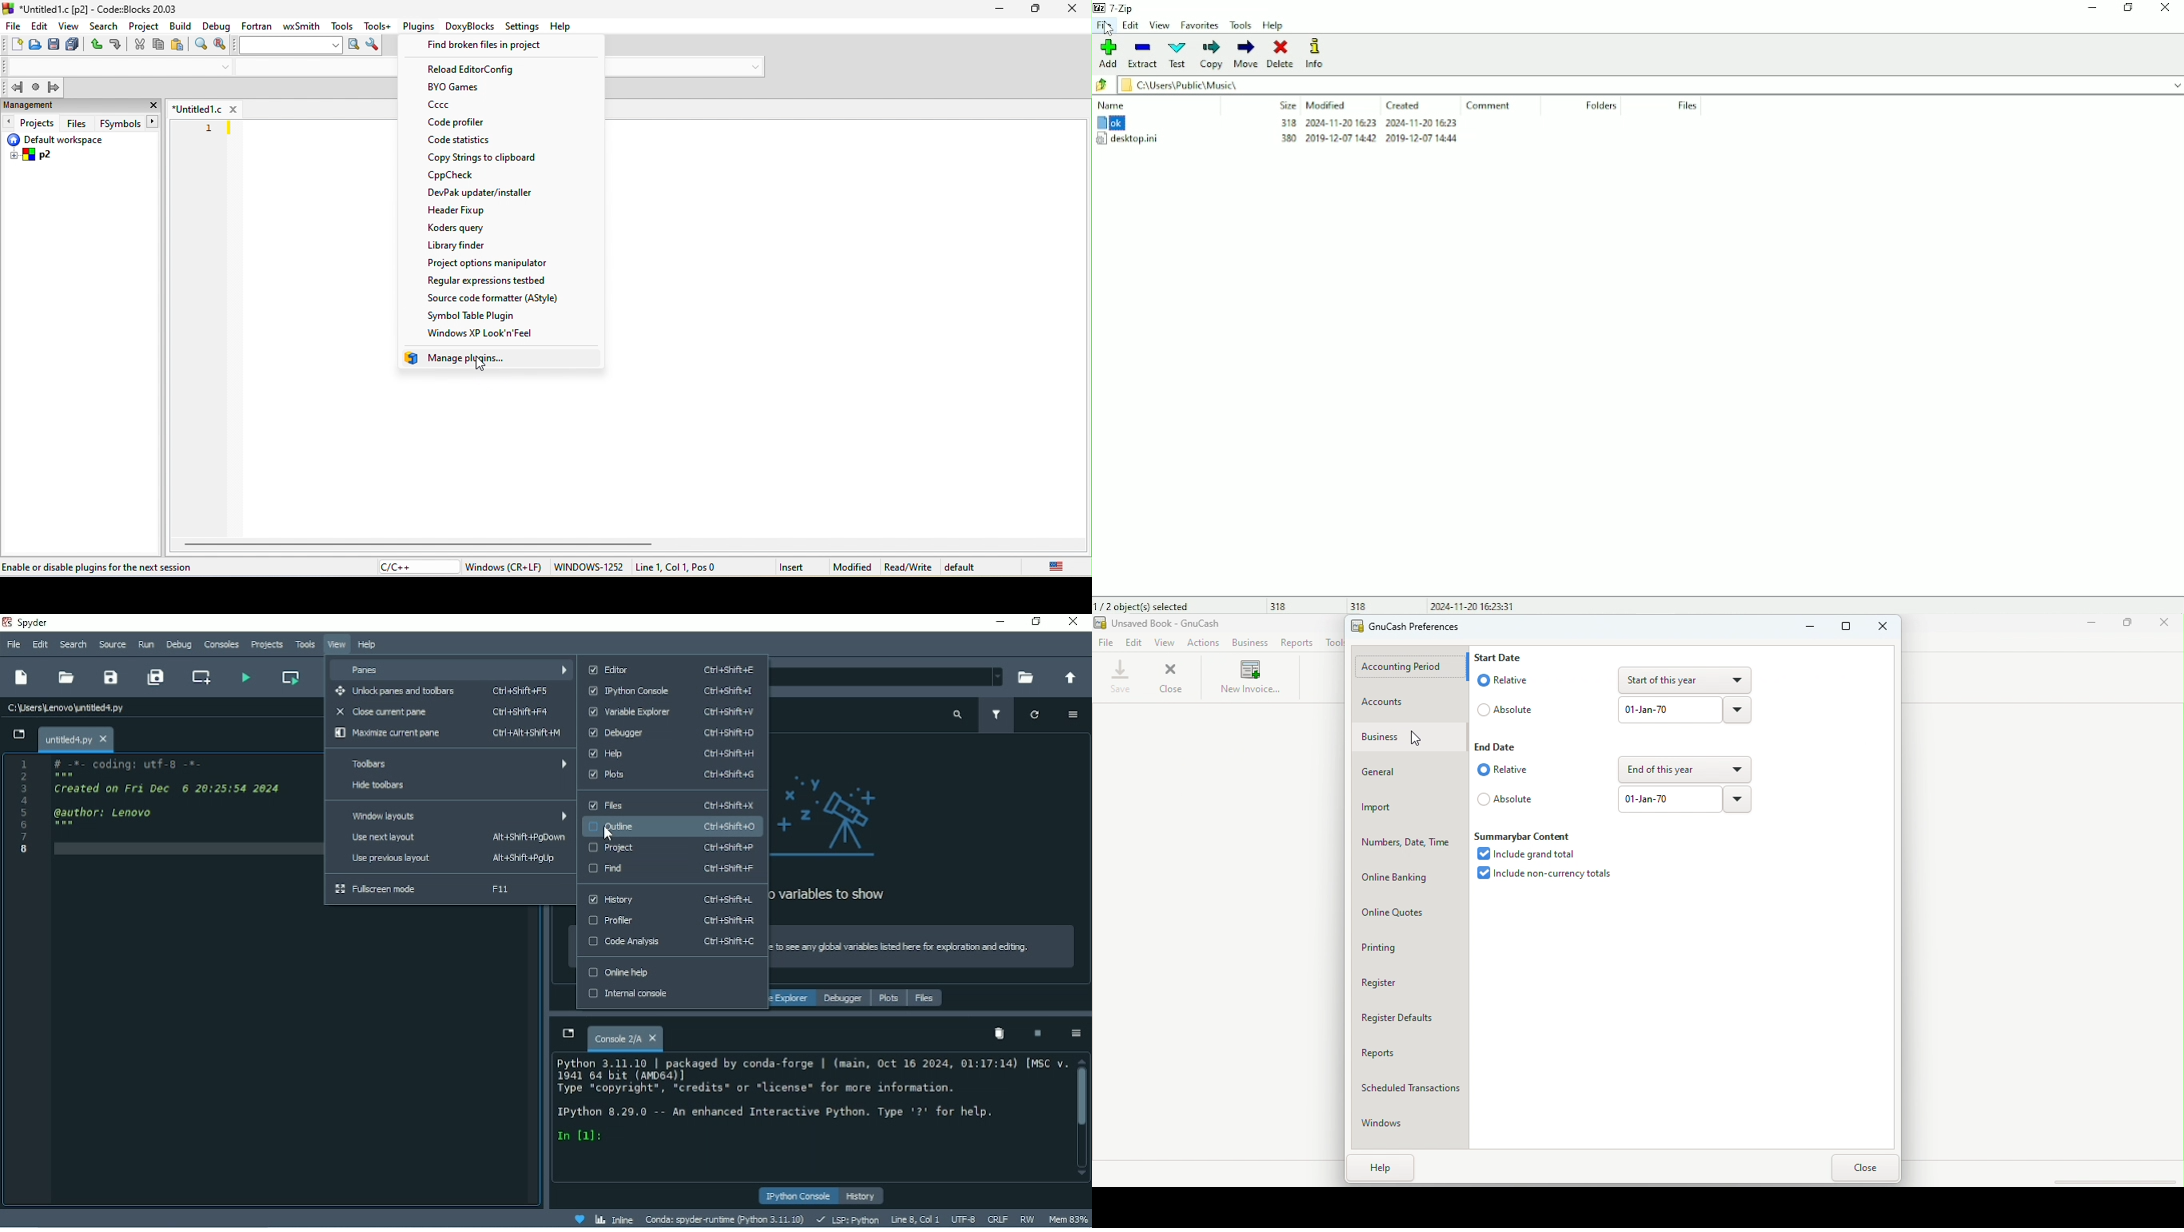 The width and height of the screenshot is (2184, 1232). What do you see at coordinates (1488, 106) in the screenshot?
I see `Comment` at bounding box center [1488, 106].